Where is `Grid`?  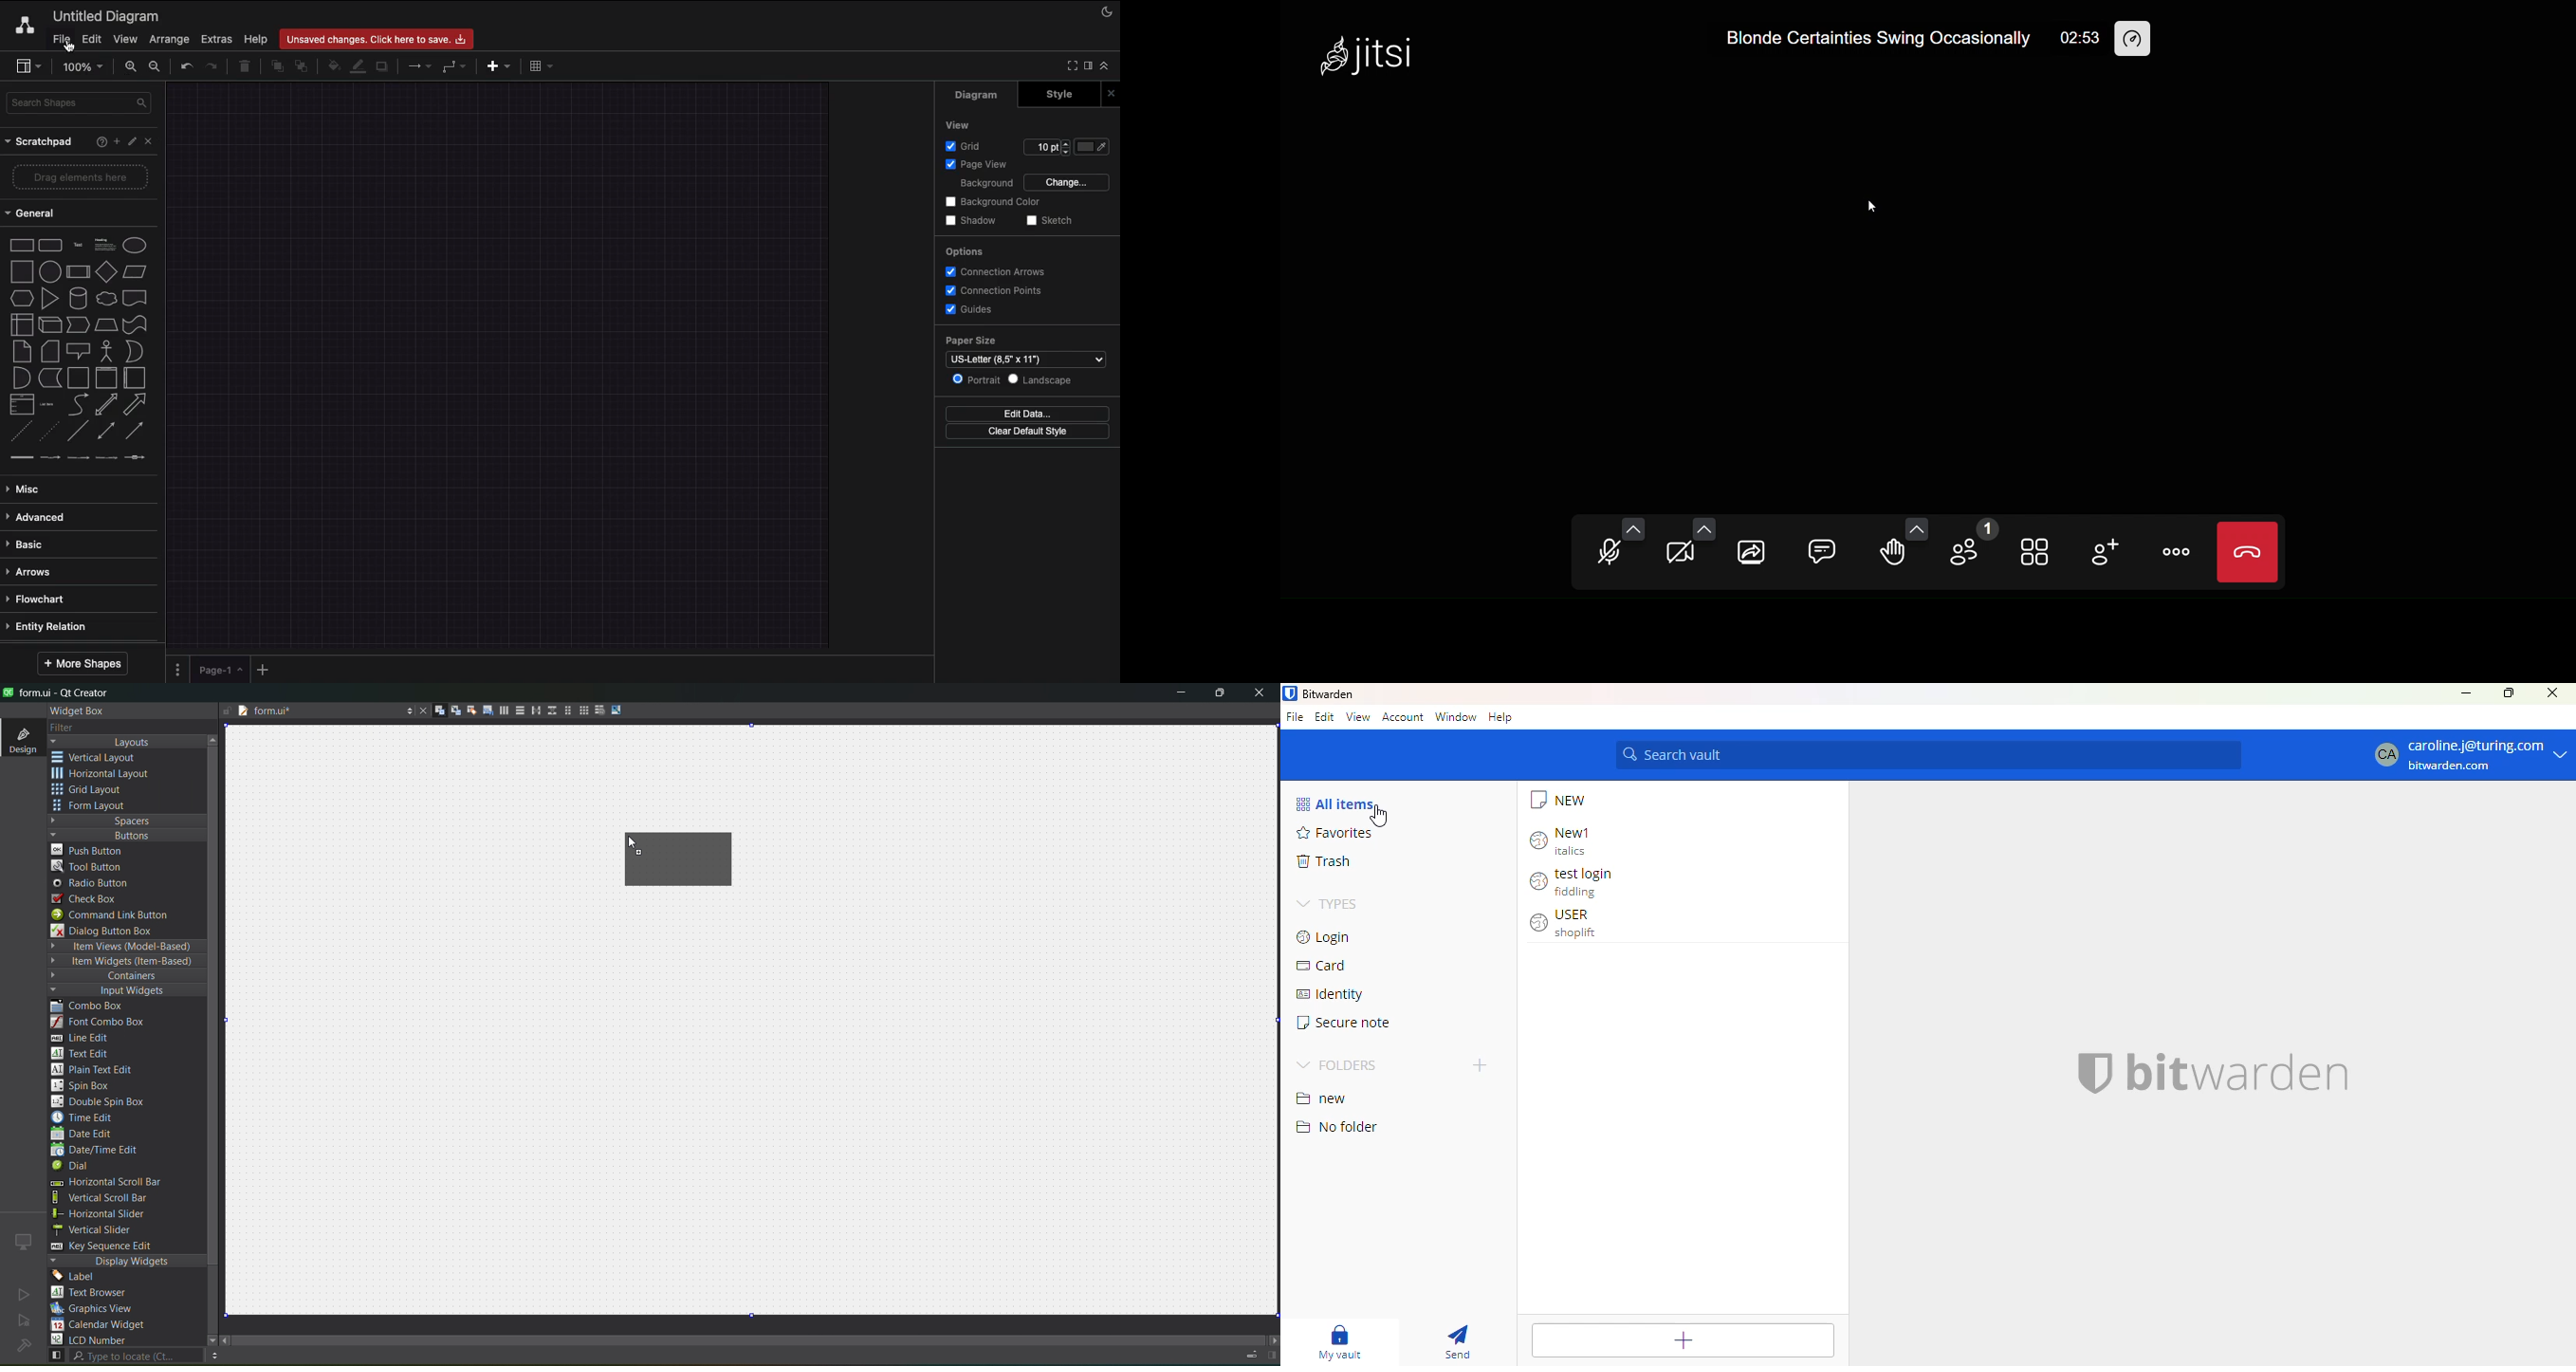 Grid is located at coordinates (967, 146).